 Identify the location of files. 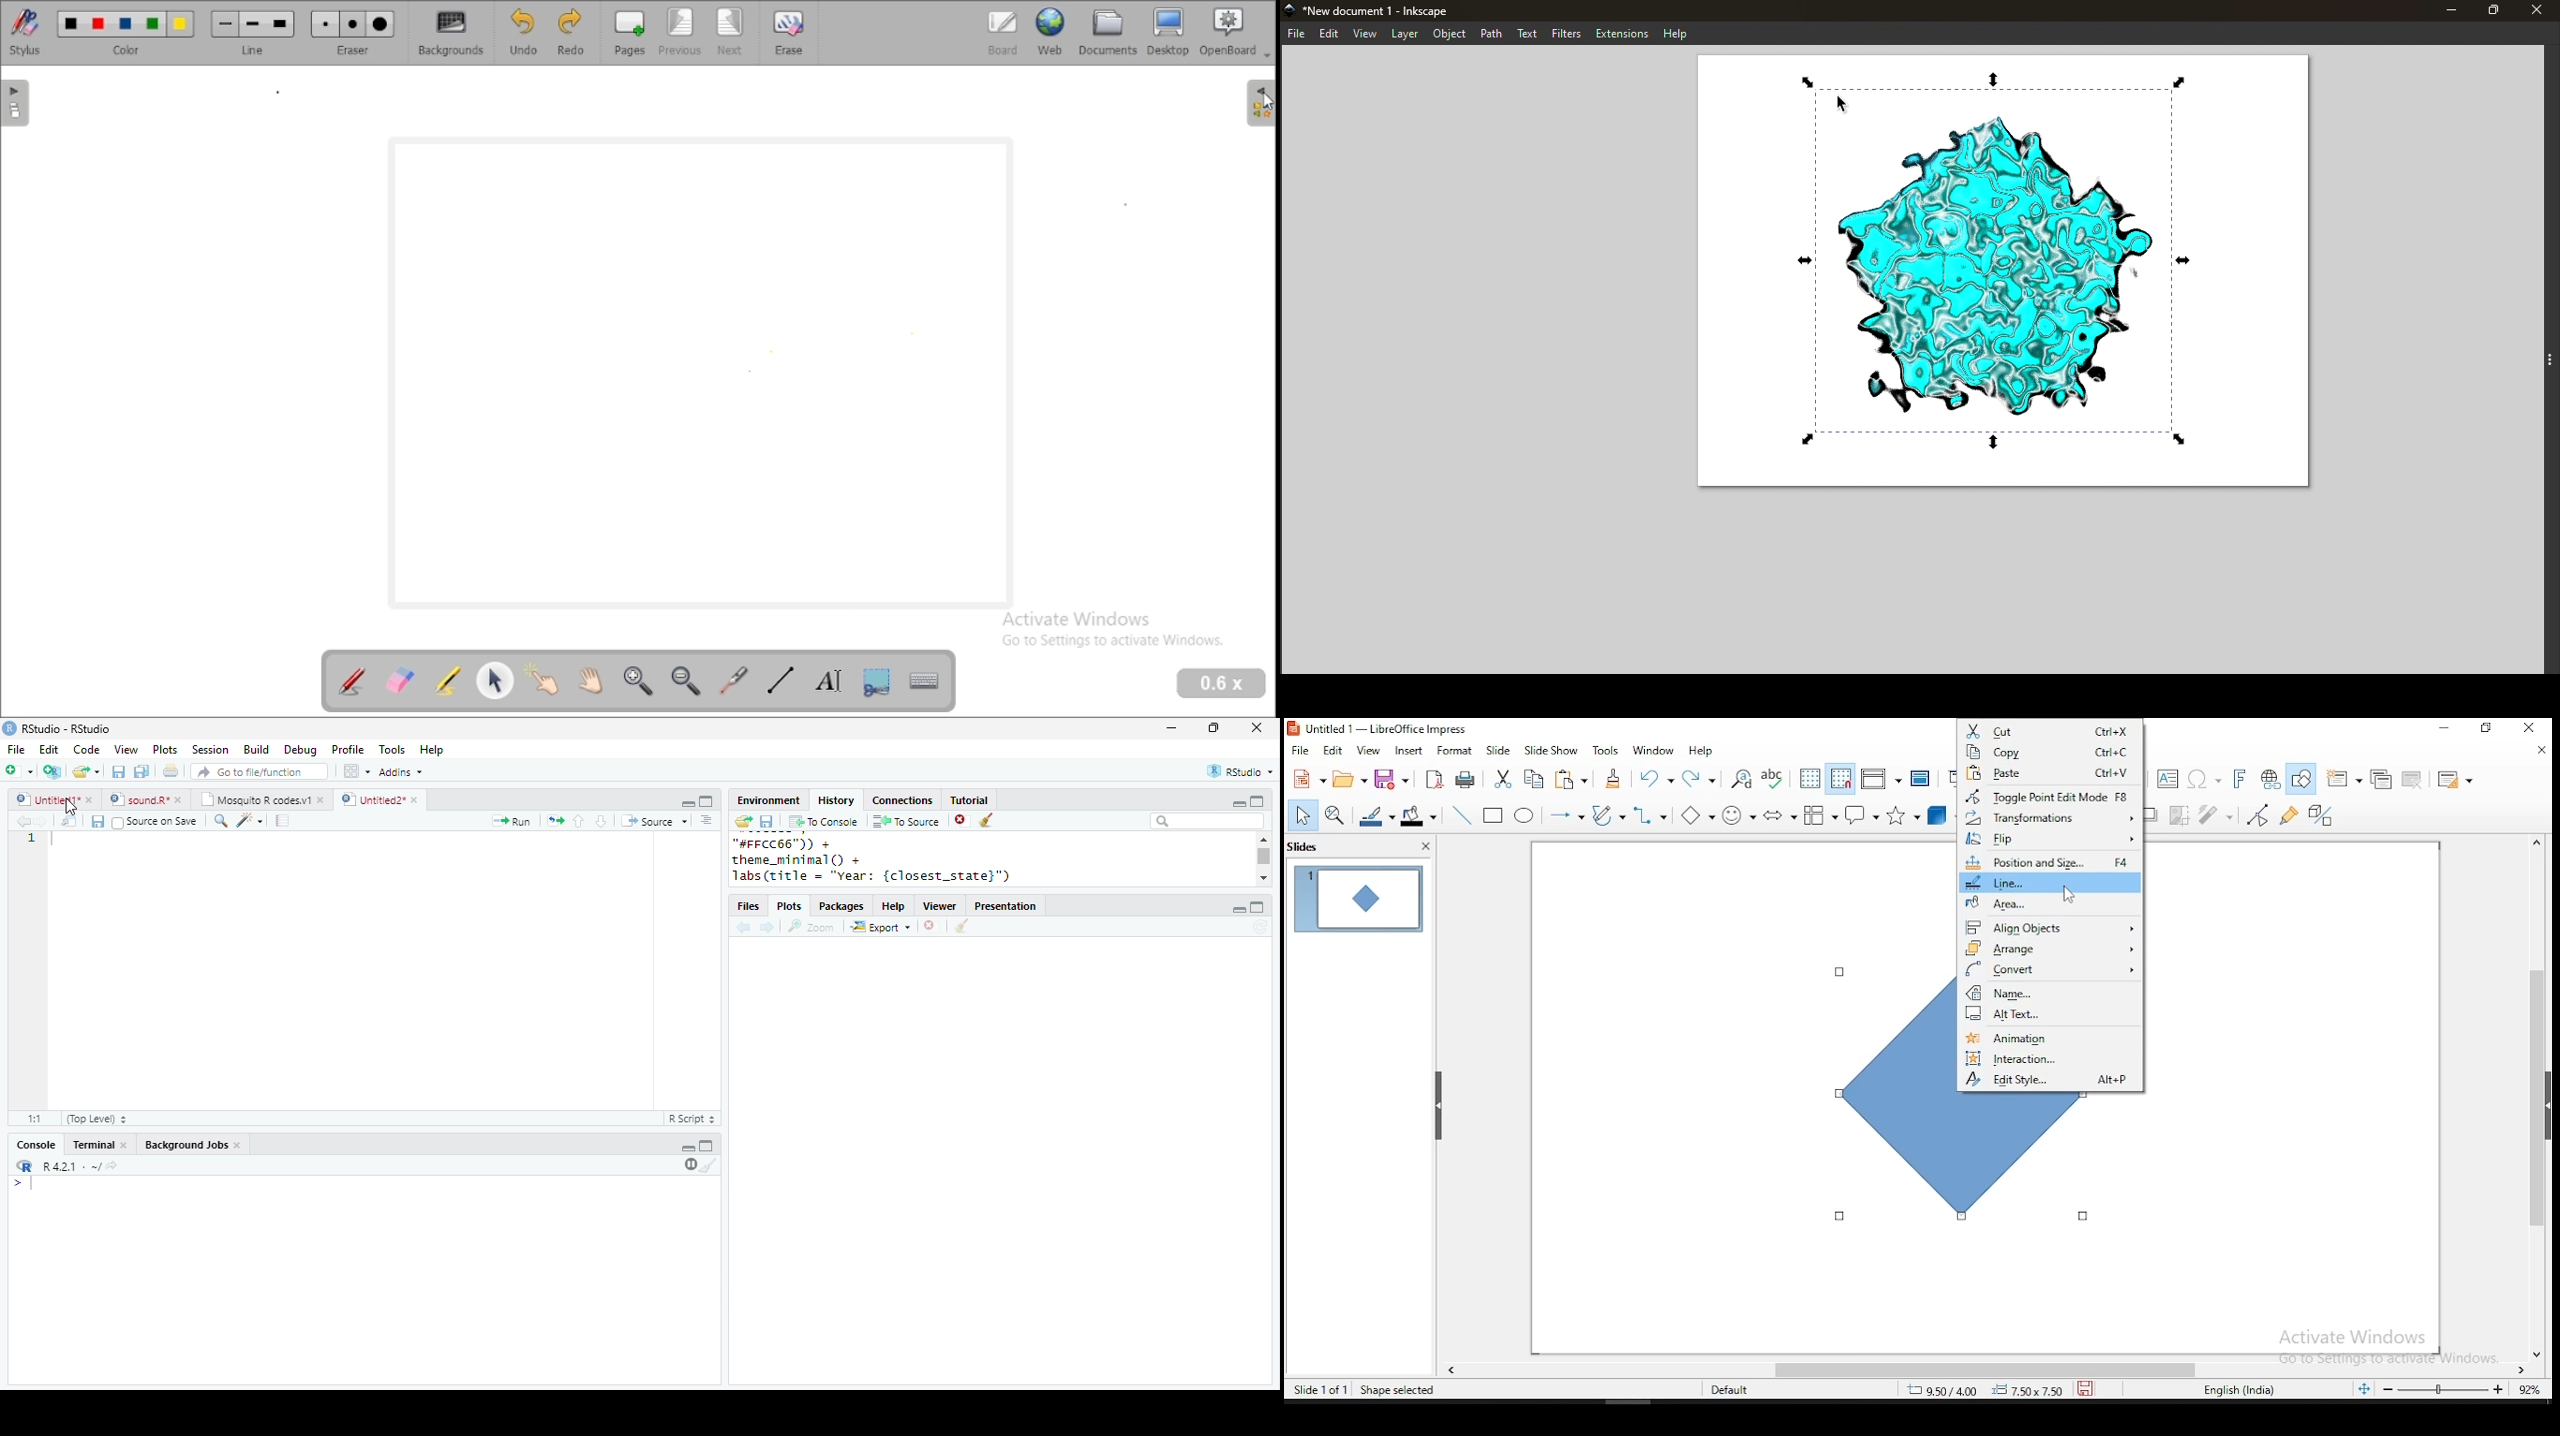
(750, 907).